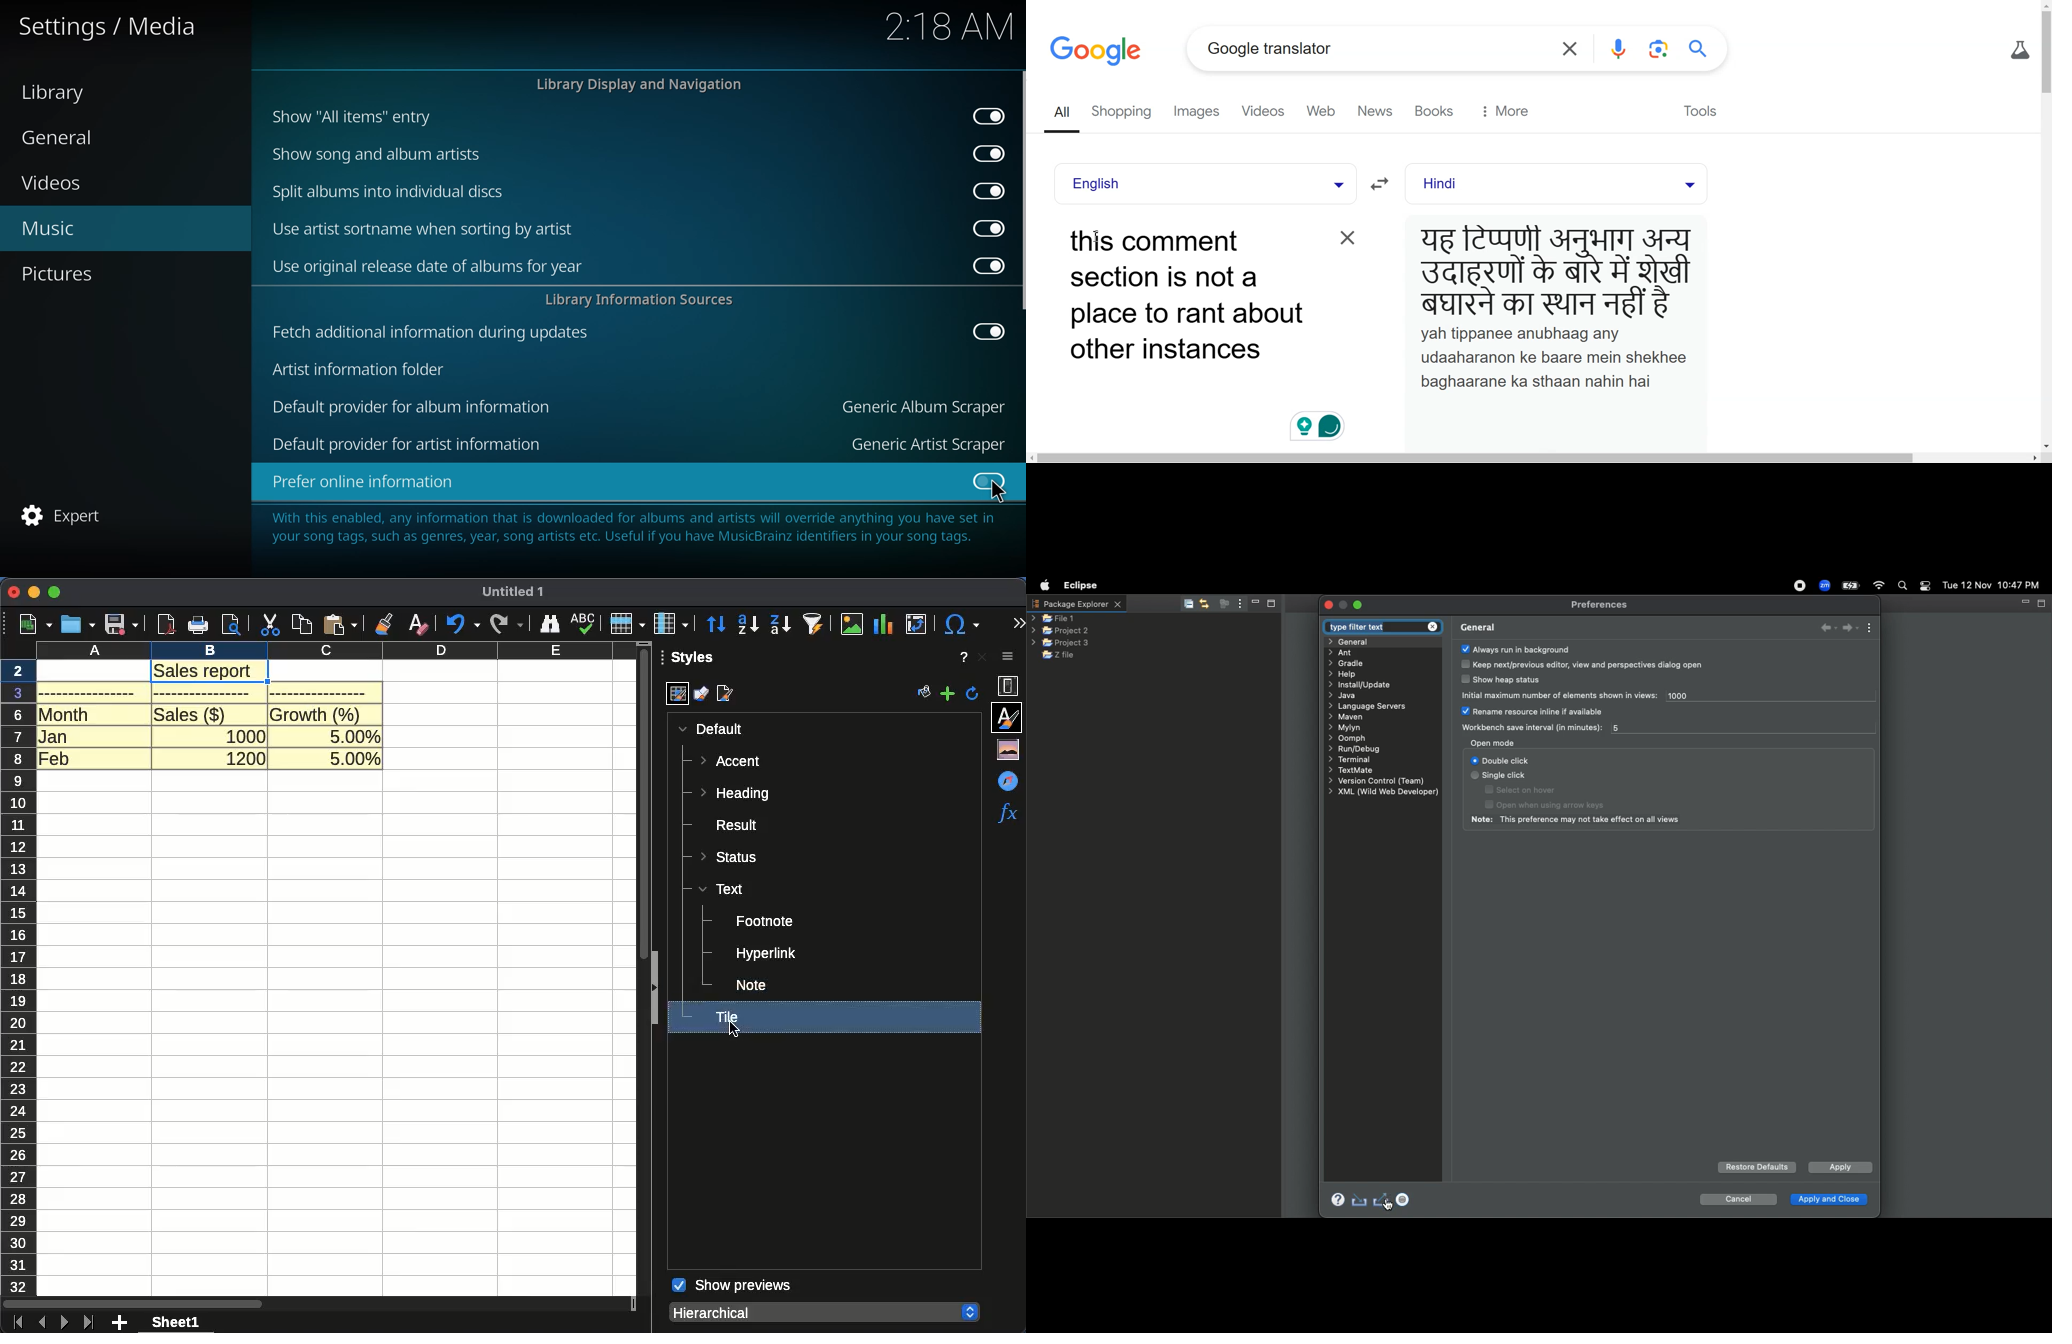 This screenshot has height=1344, width=2072. I want to click on Minimize, so click(2023, 602).